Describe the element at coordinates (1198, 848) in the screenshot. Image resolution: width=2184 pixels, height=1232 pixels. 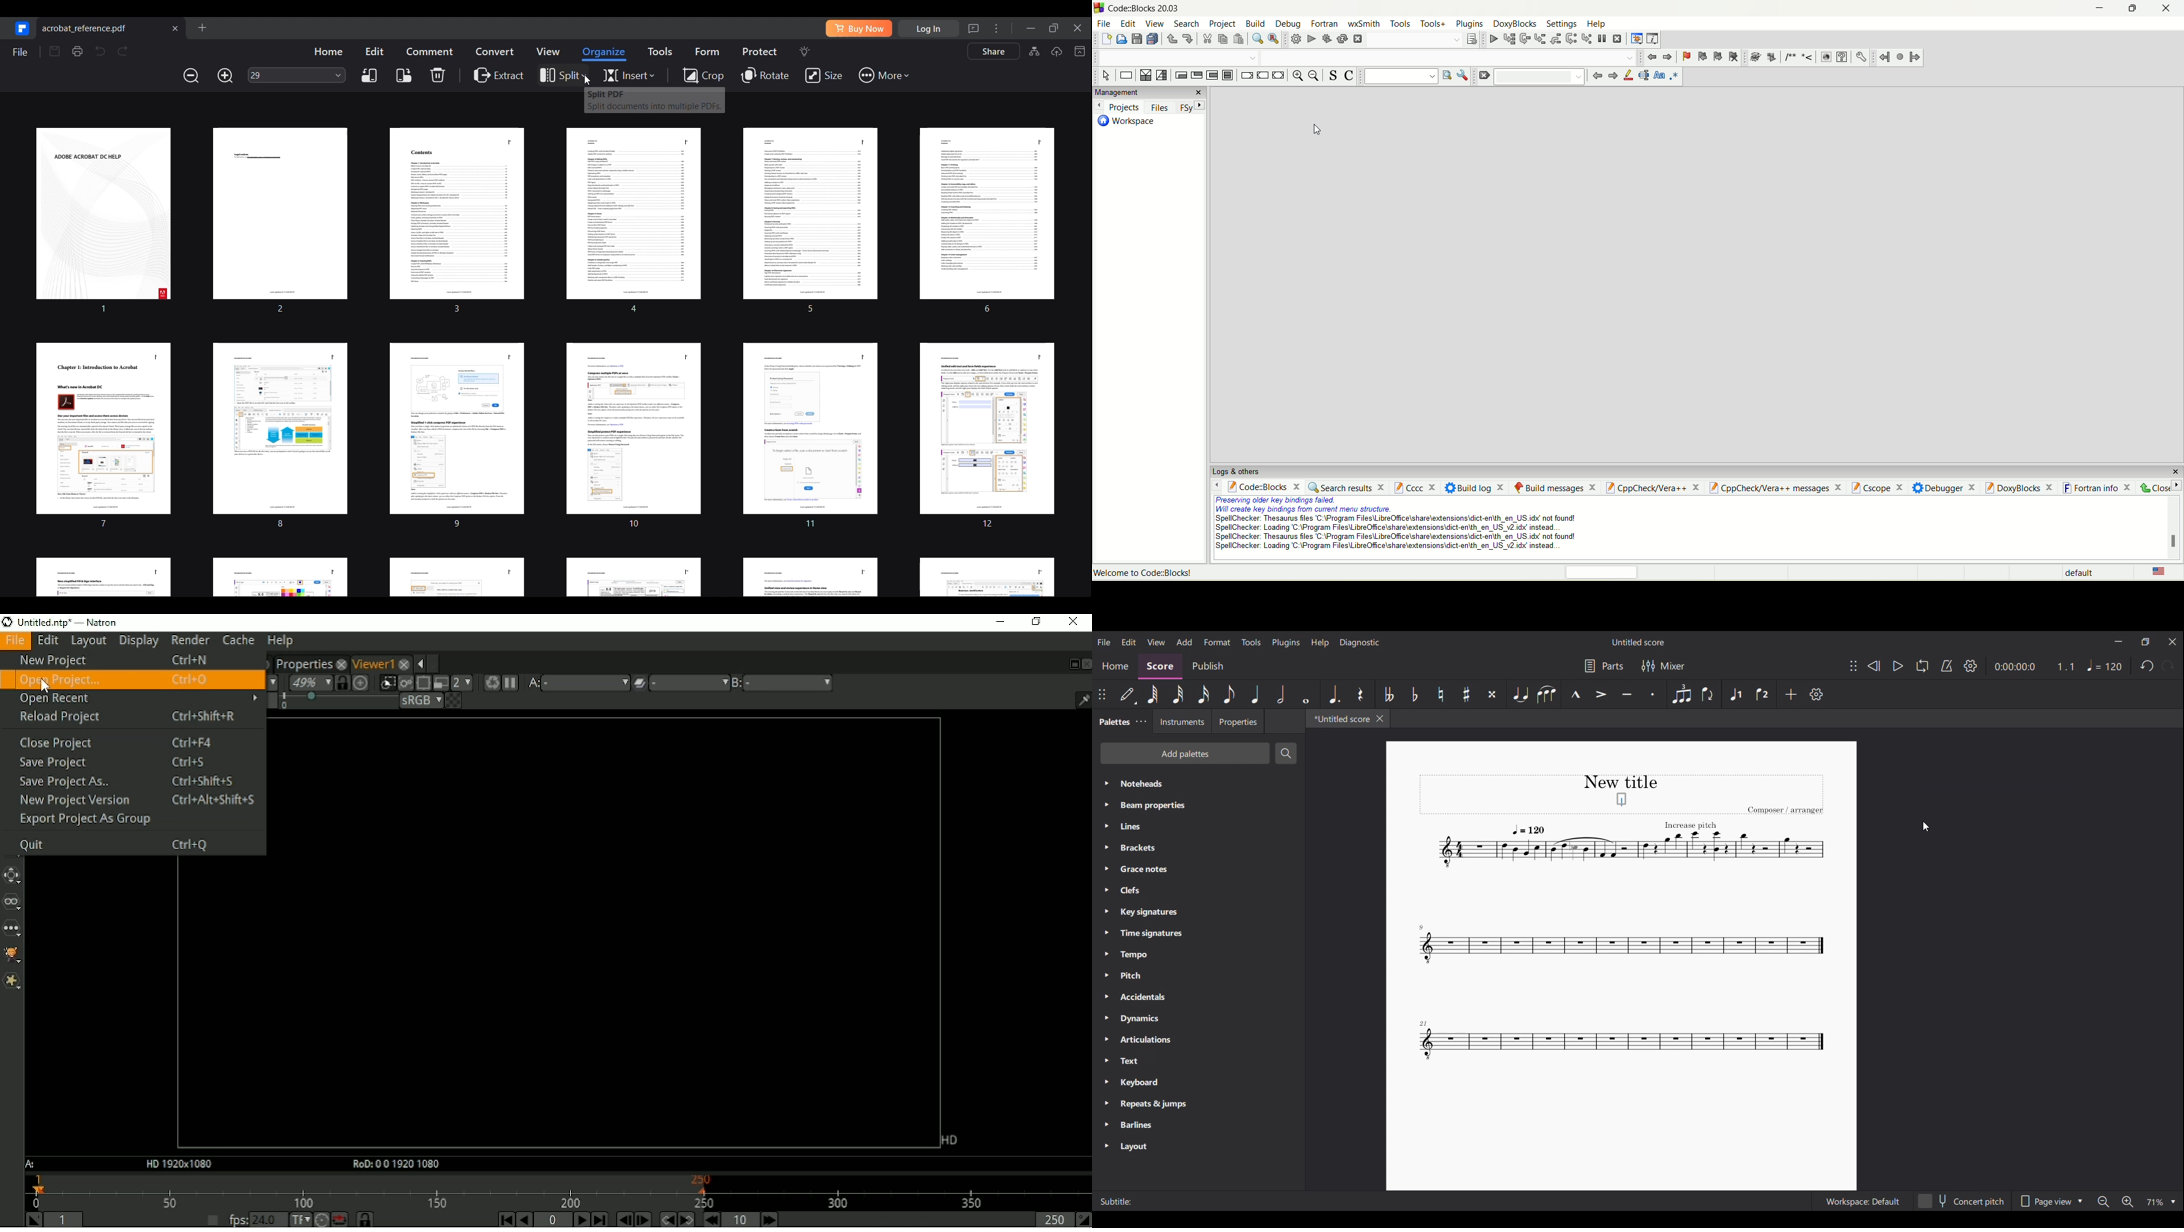
I see `Brackets` at that location.